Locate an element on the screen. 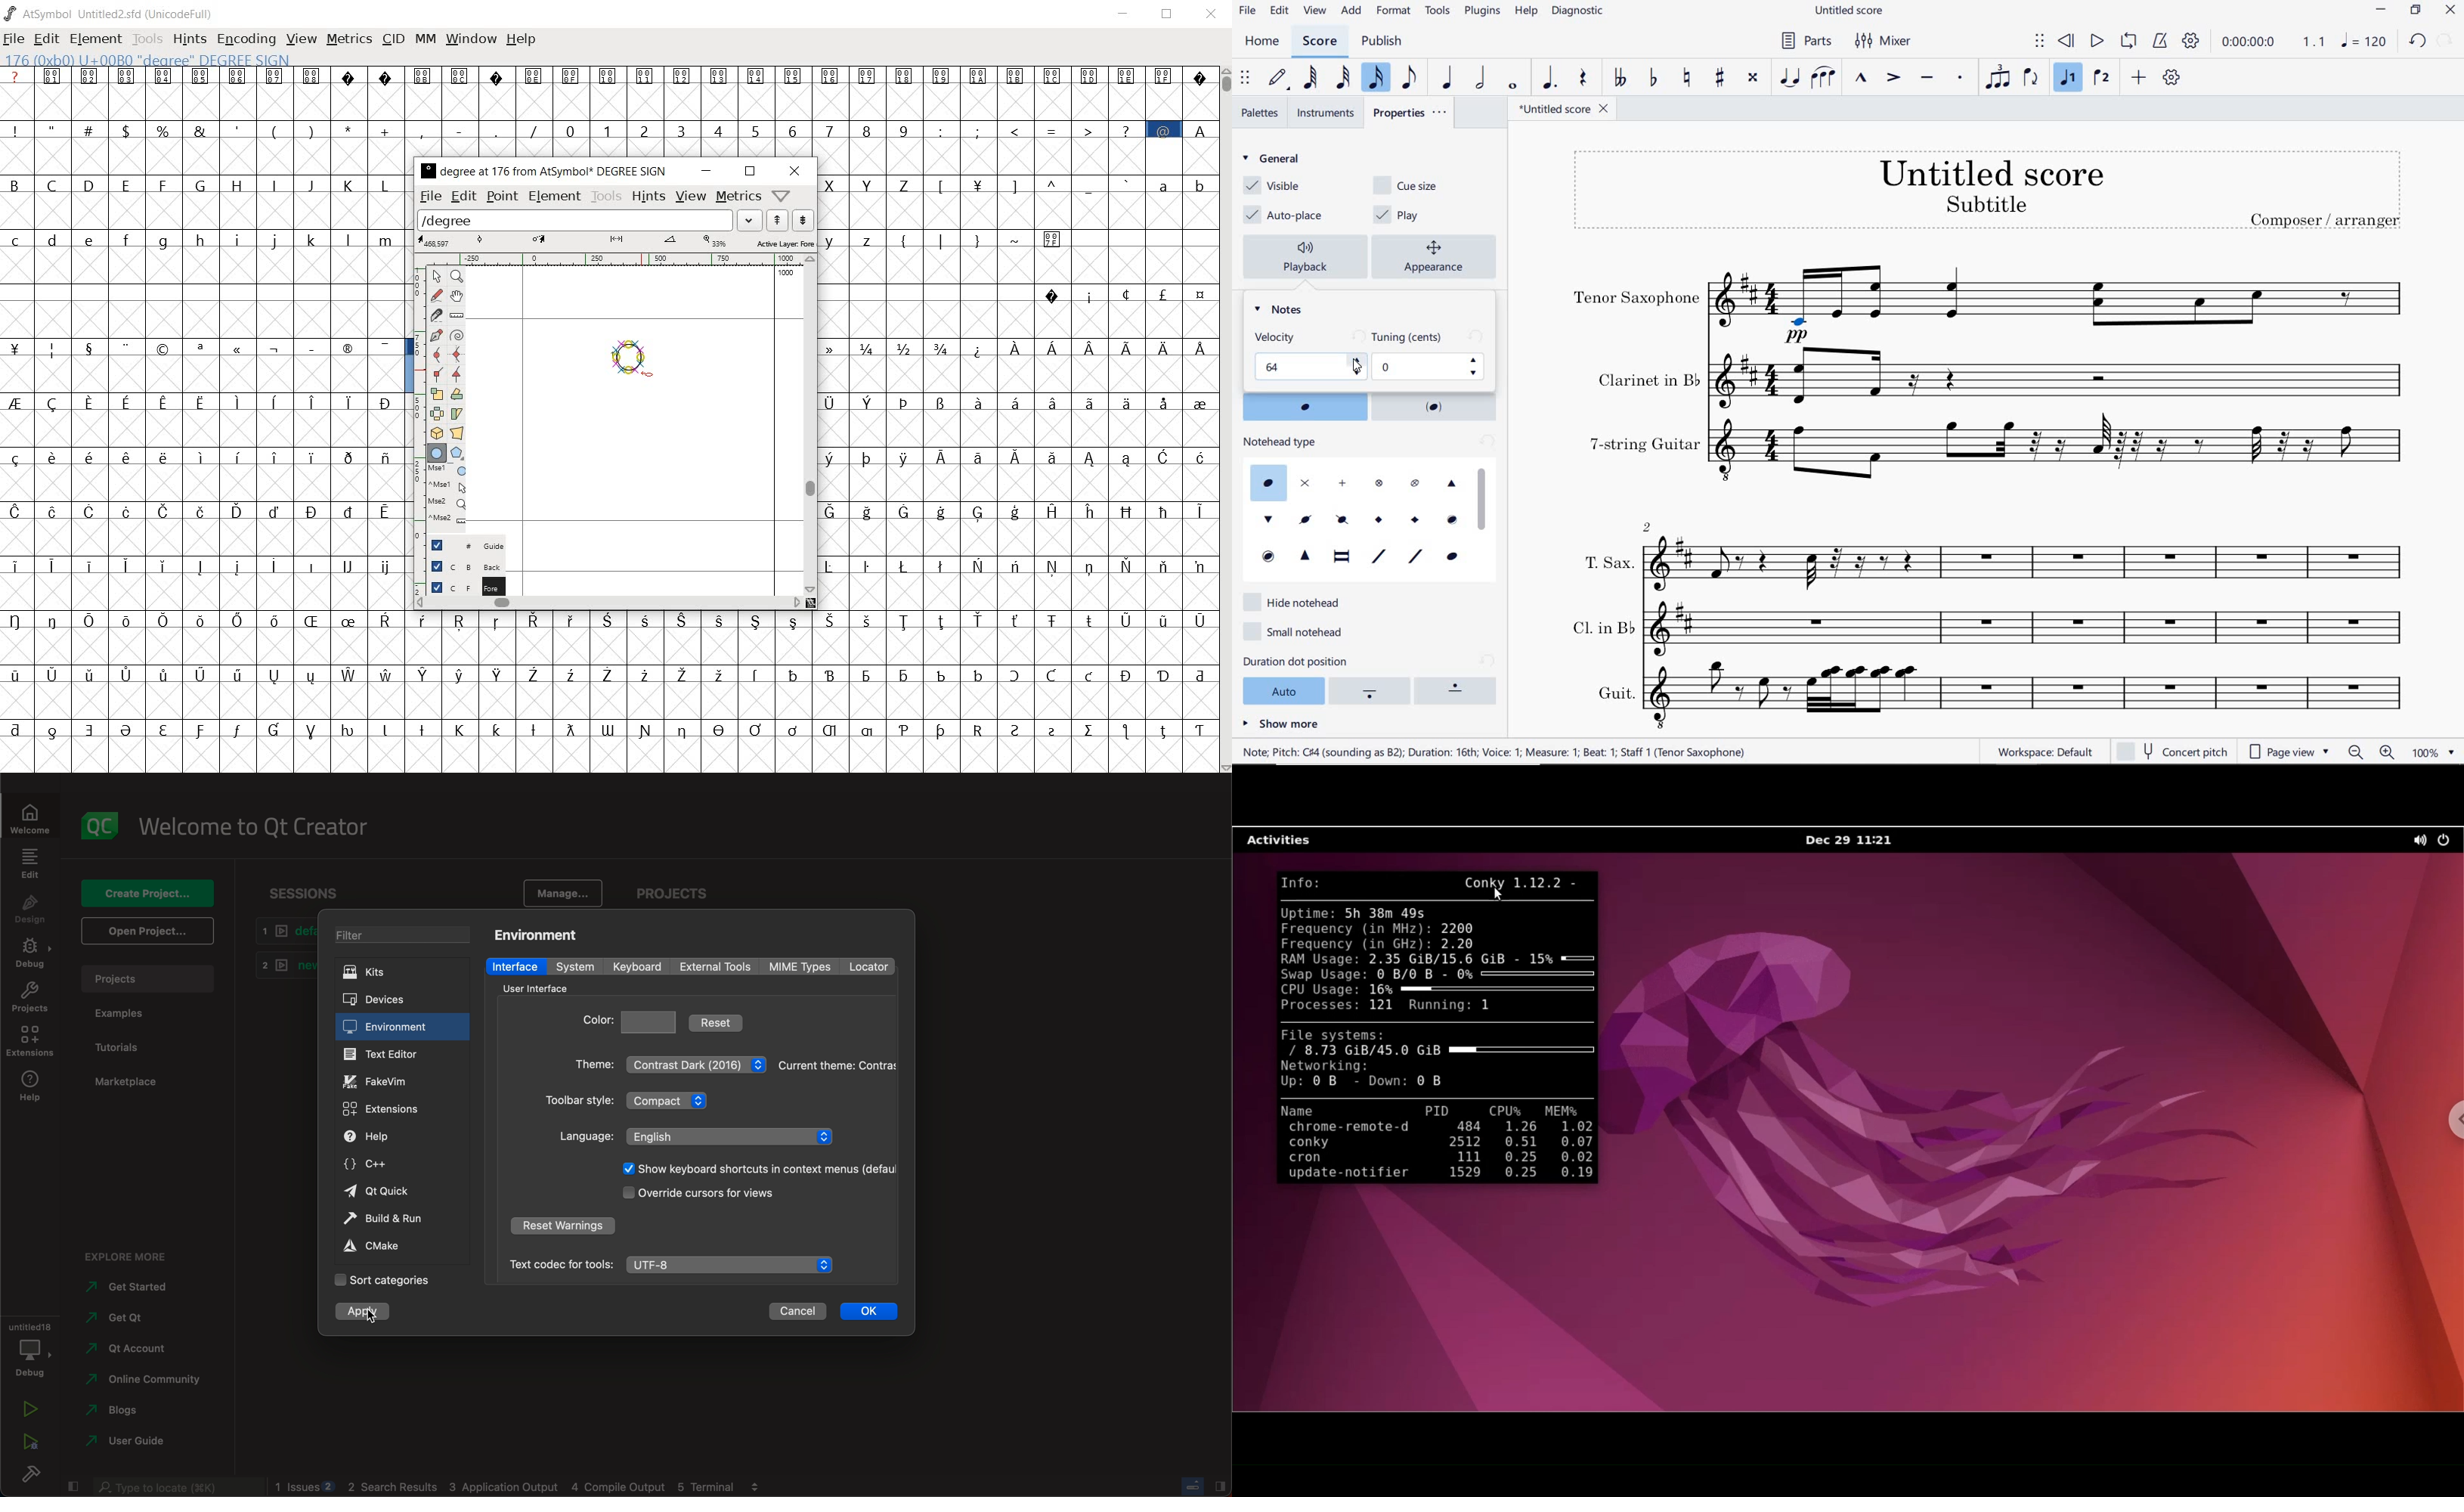  0 - 9 is located at coordinates (734, 129).